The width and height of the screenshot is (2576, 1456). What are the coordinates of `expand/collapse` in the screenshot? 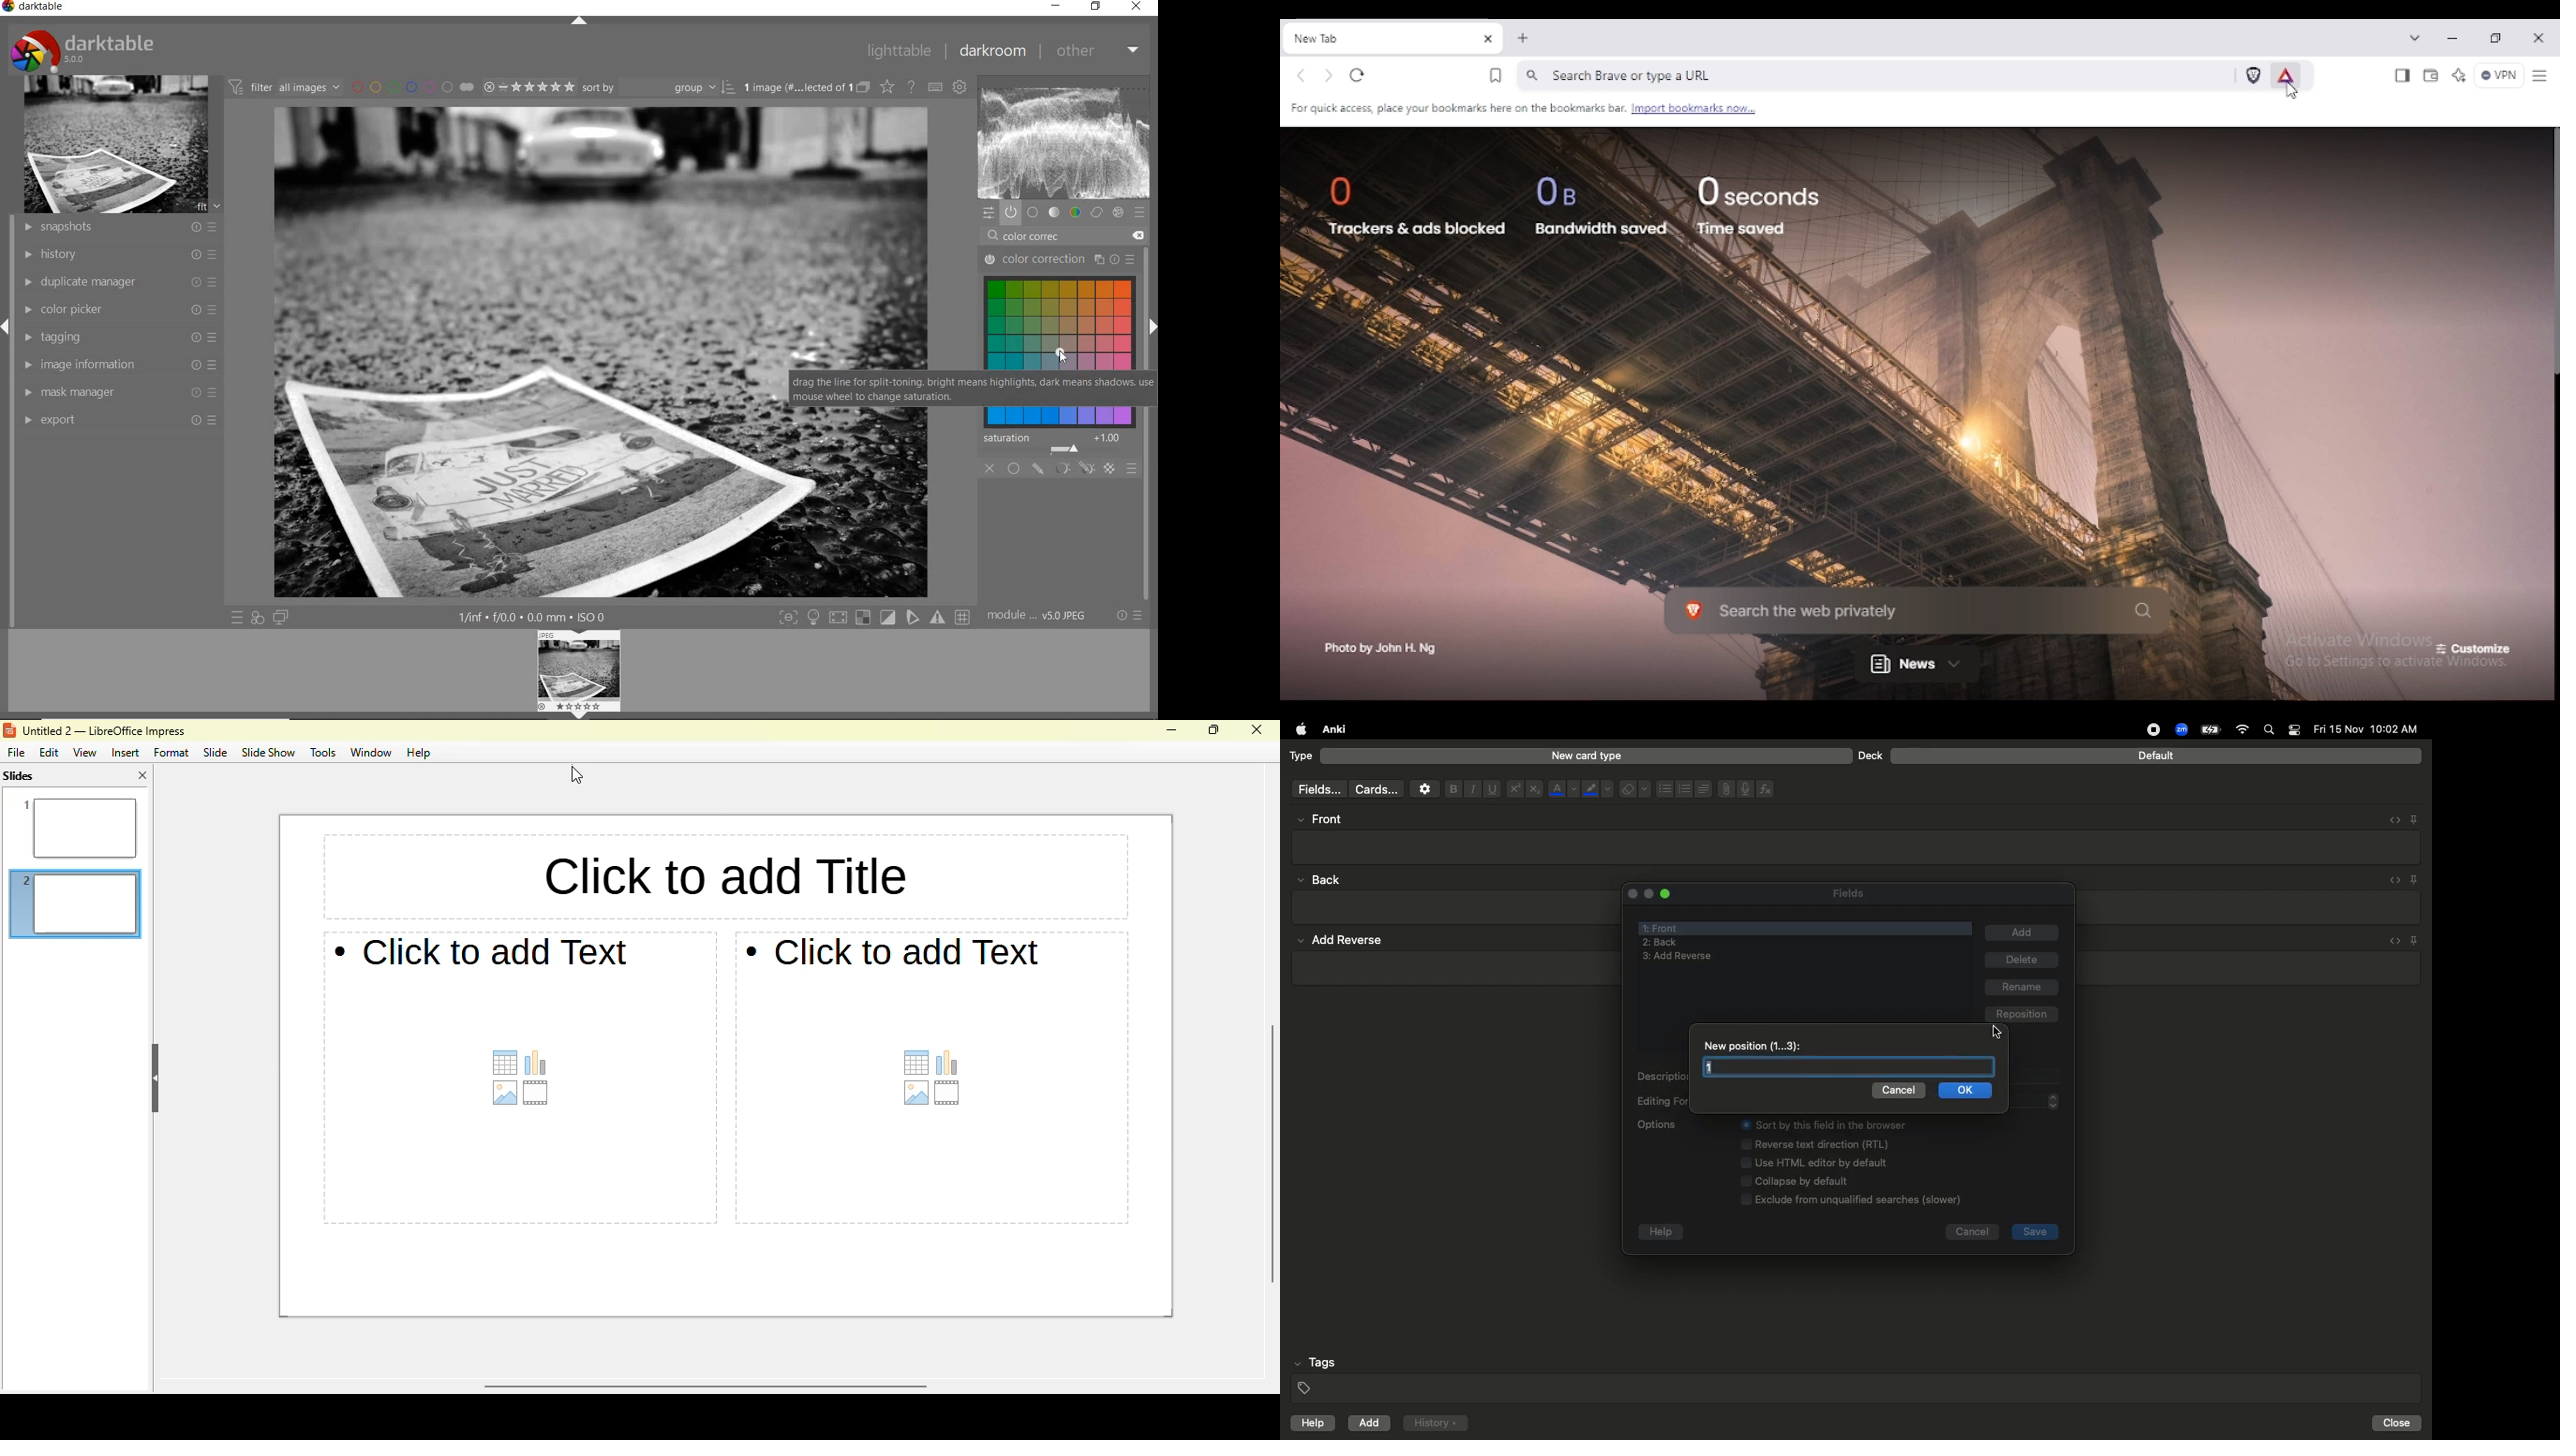 It's located at (7, 328).